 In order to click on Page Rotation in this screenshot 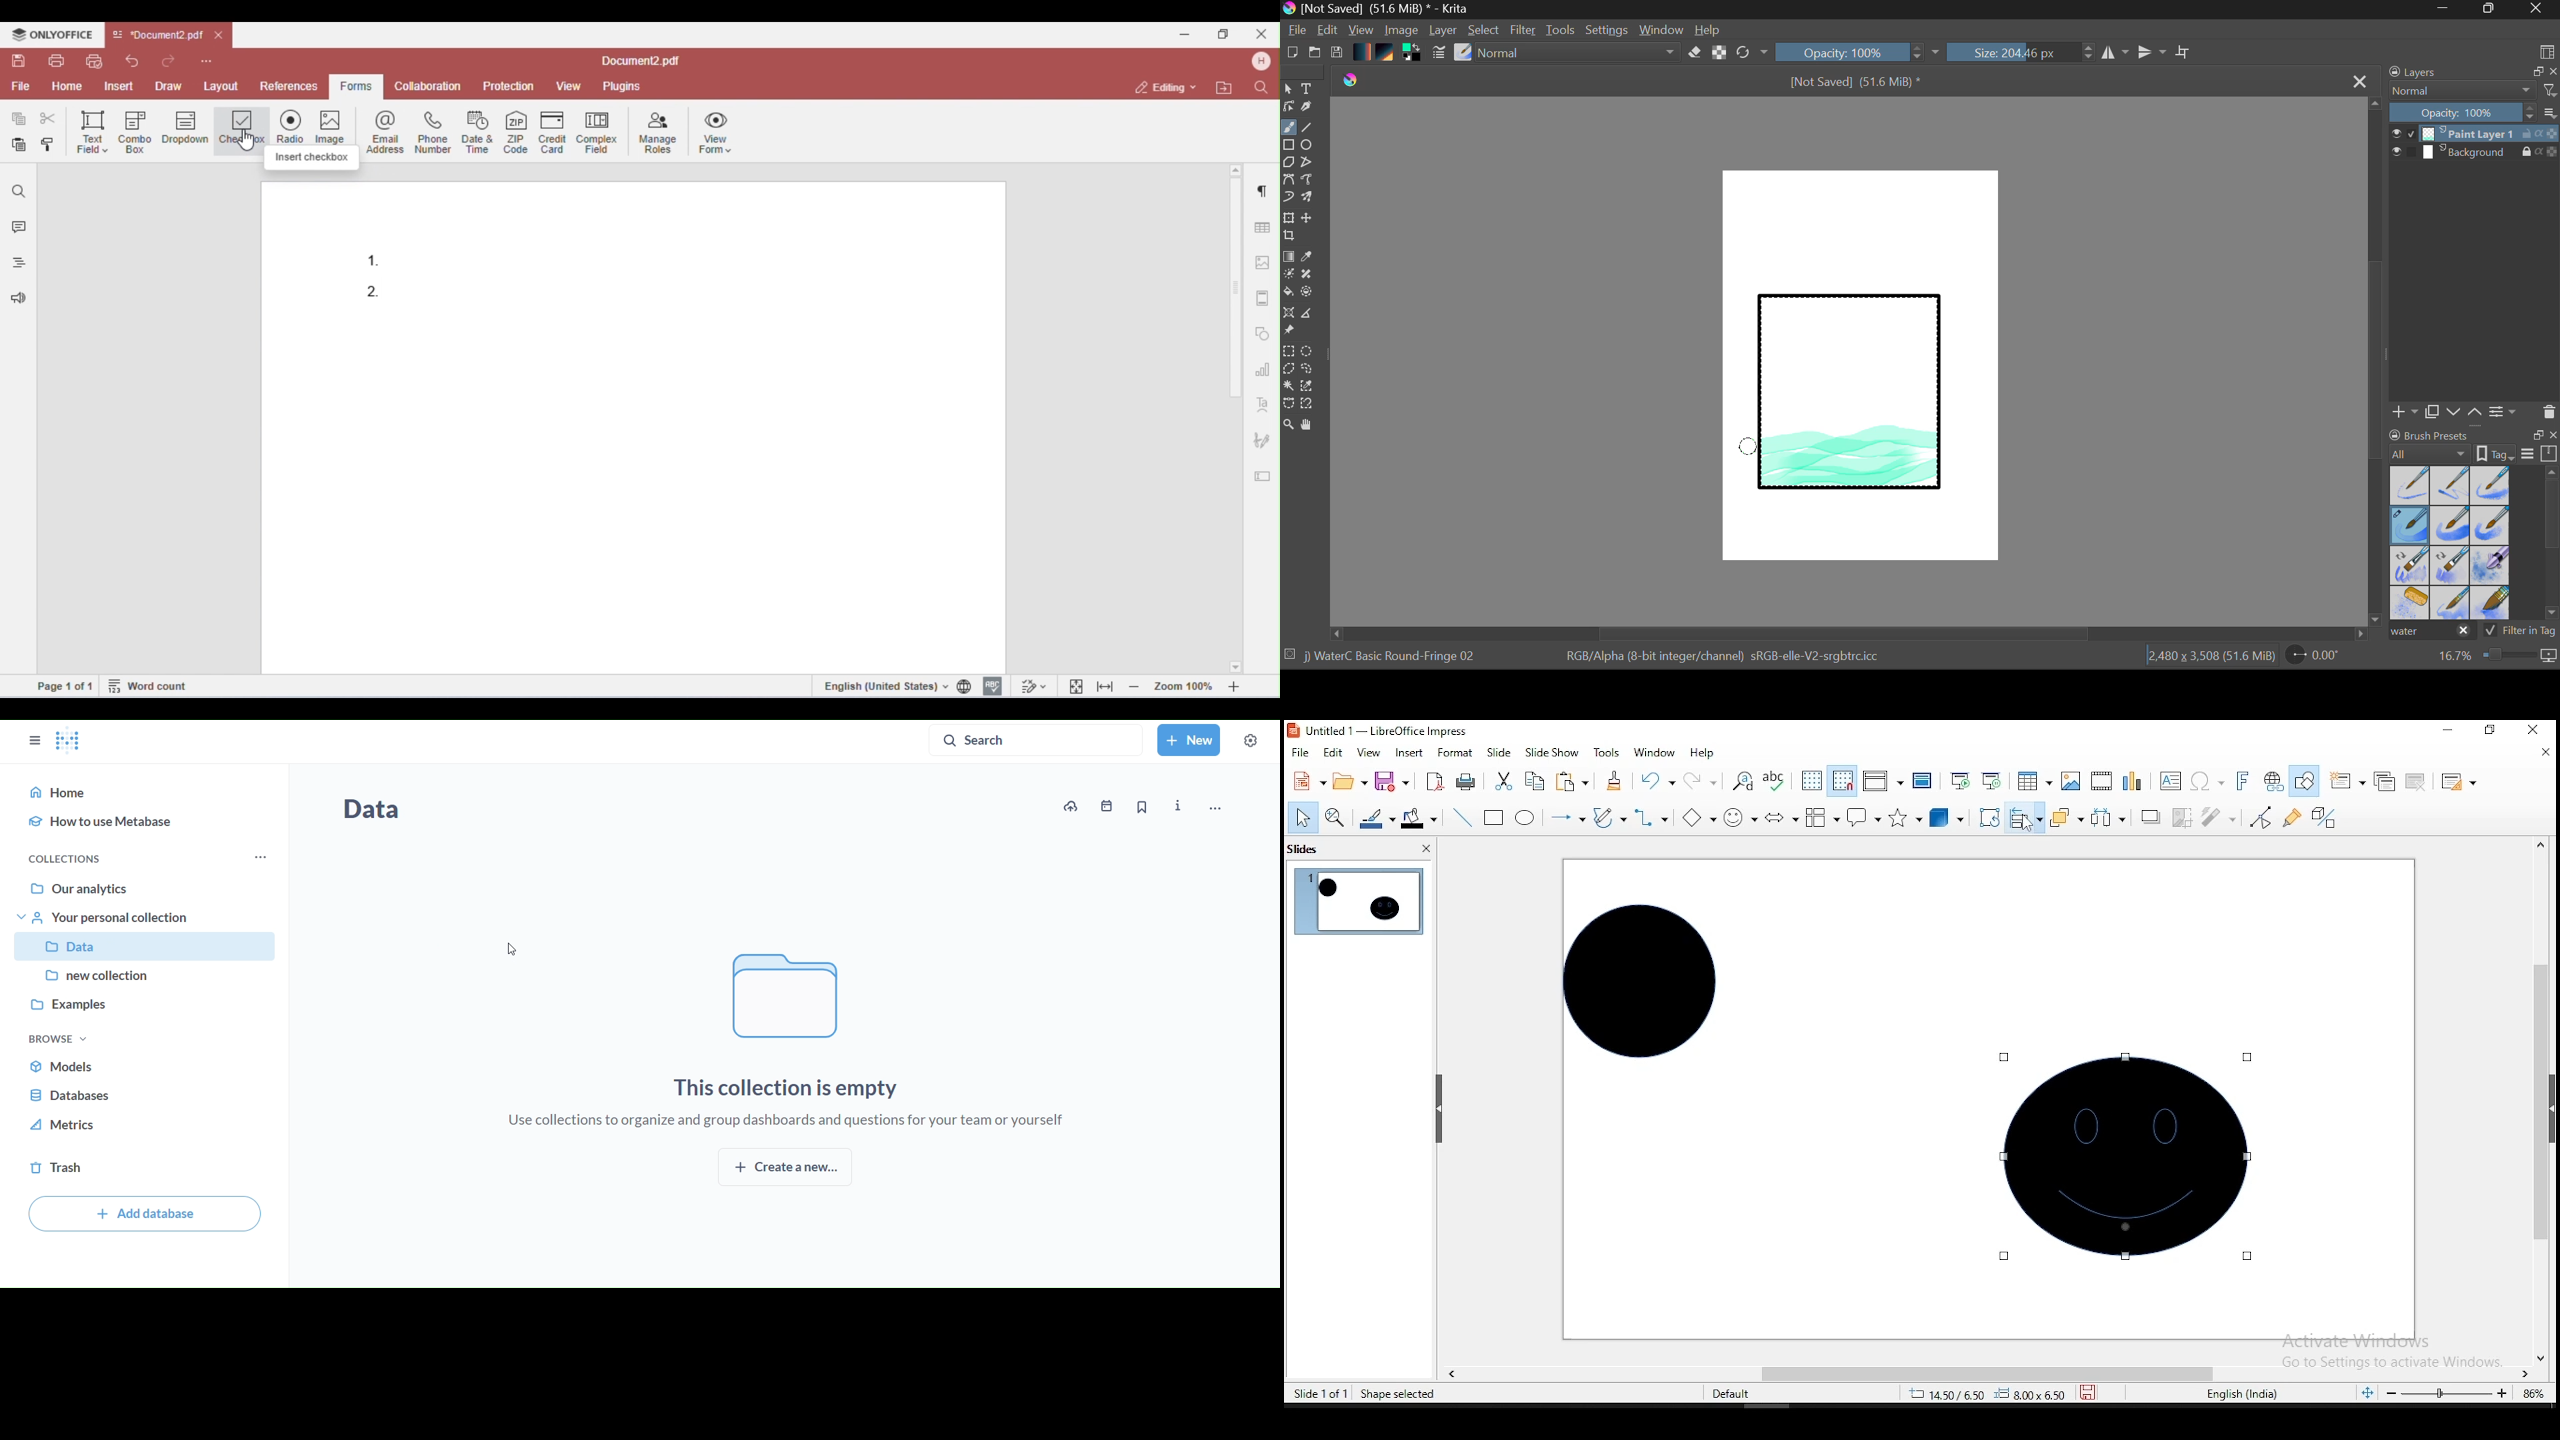, I will do `click(2320, 658)`.